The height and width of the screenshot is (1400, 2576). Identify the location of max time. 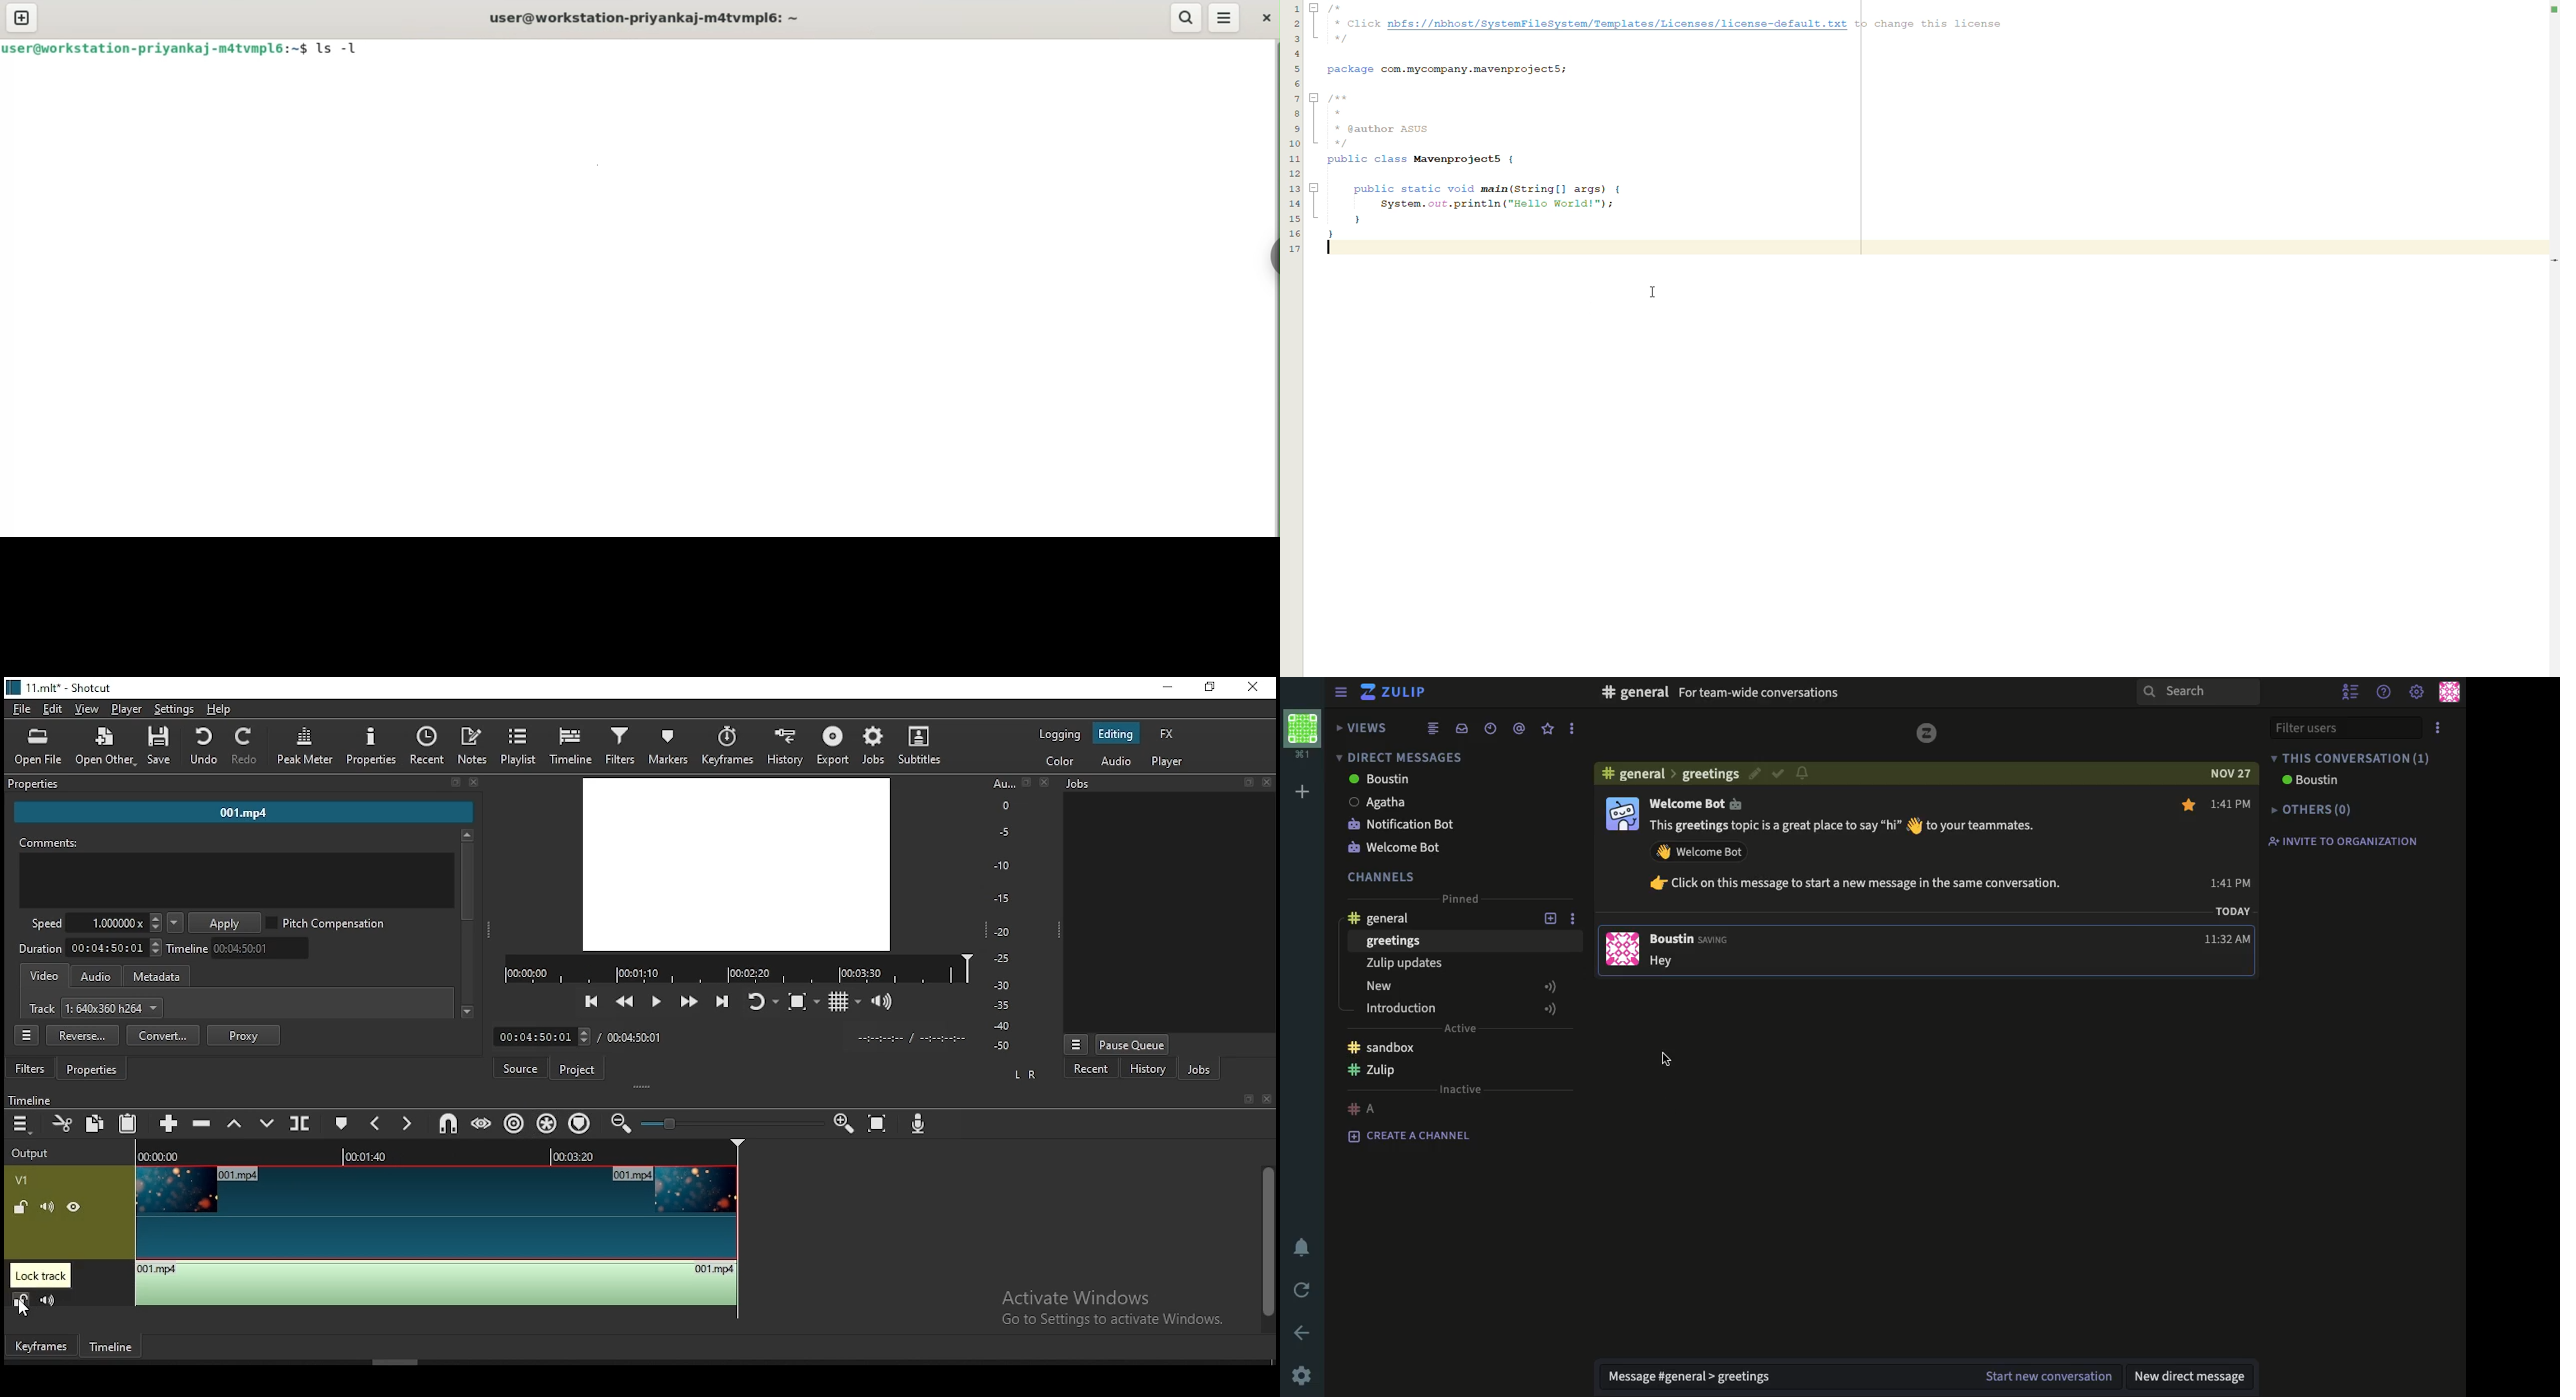
(634, 1039).